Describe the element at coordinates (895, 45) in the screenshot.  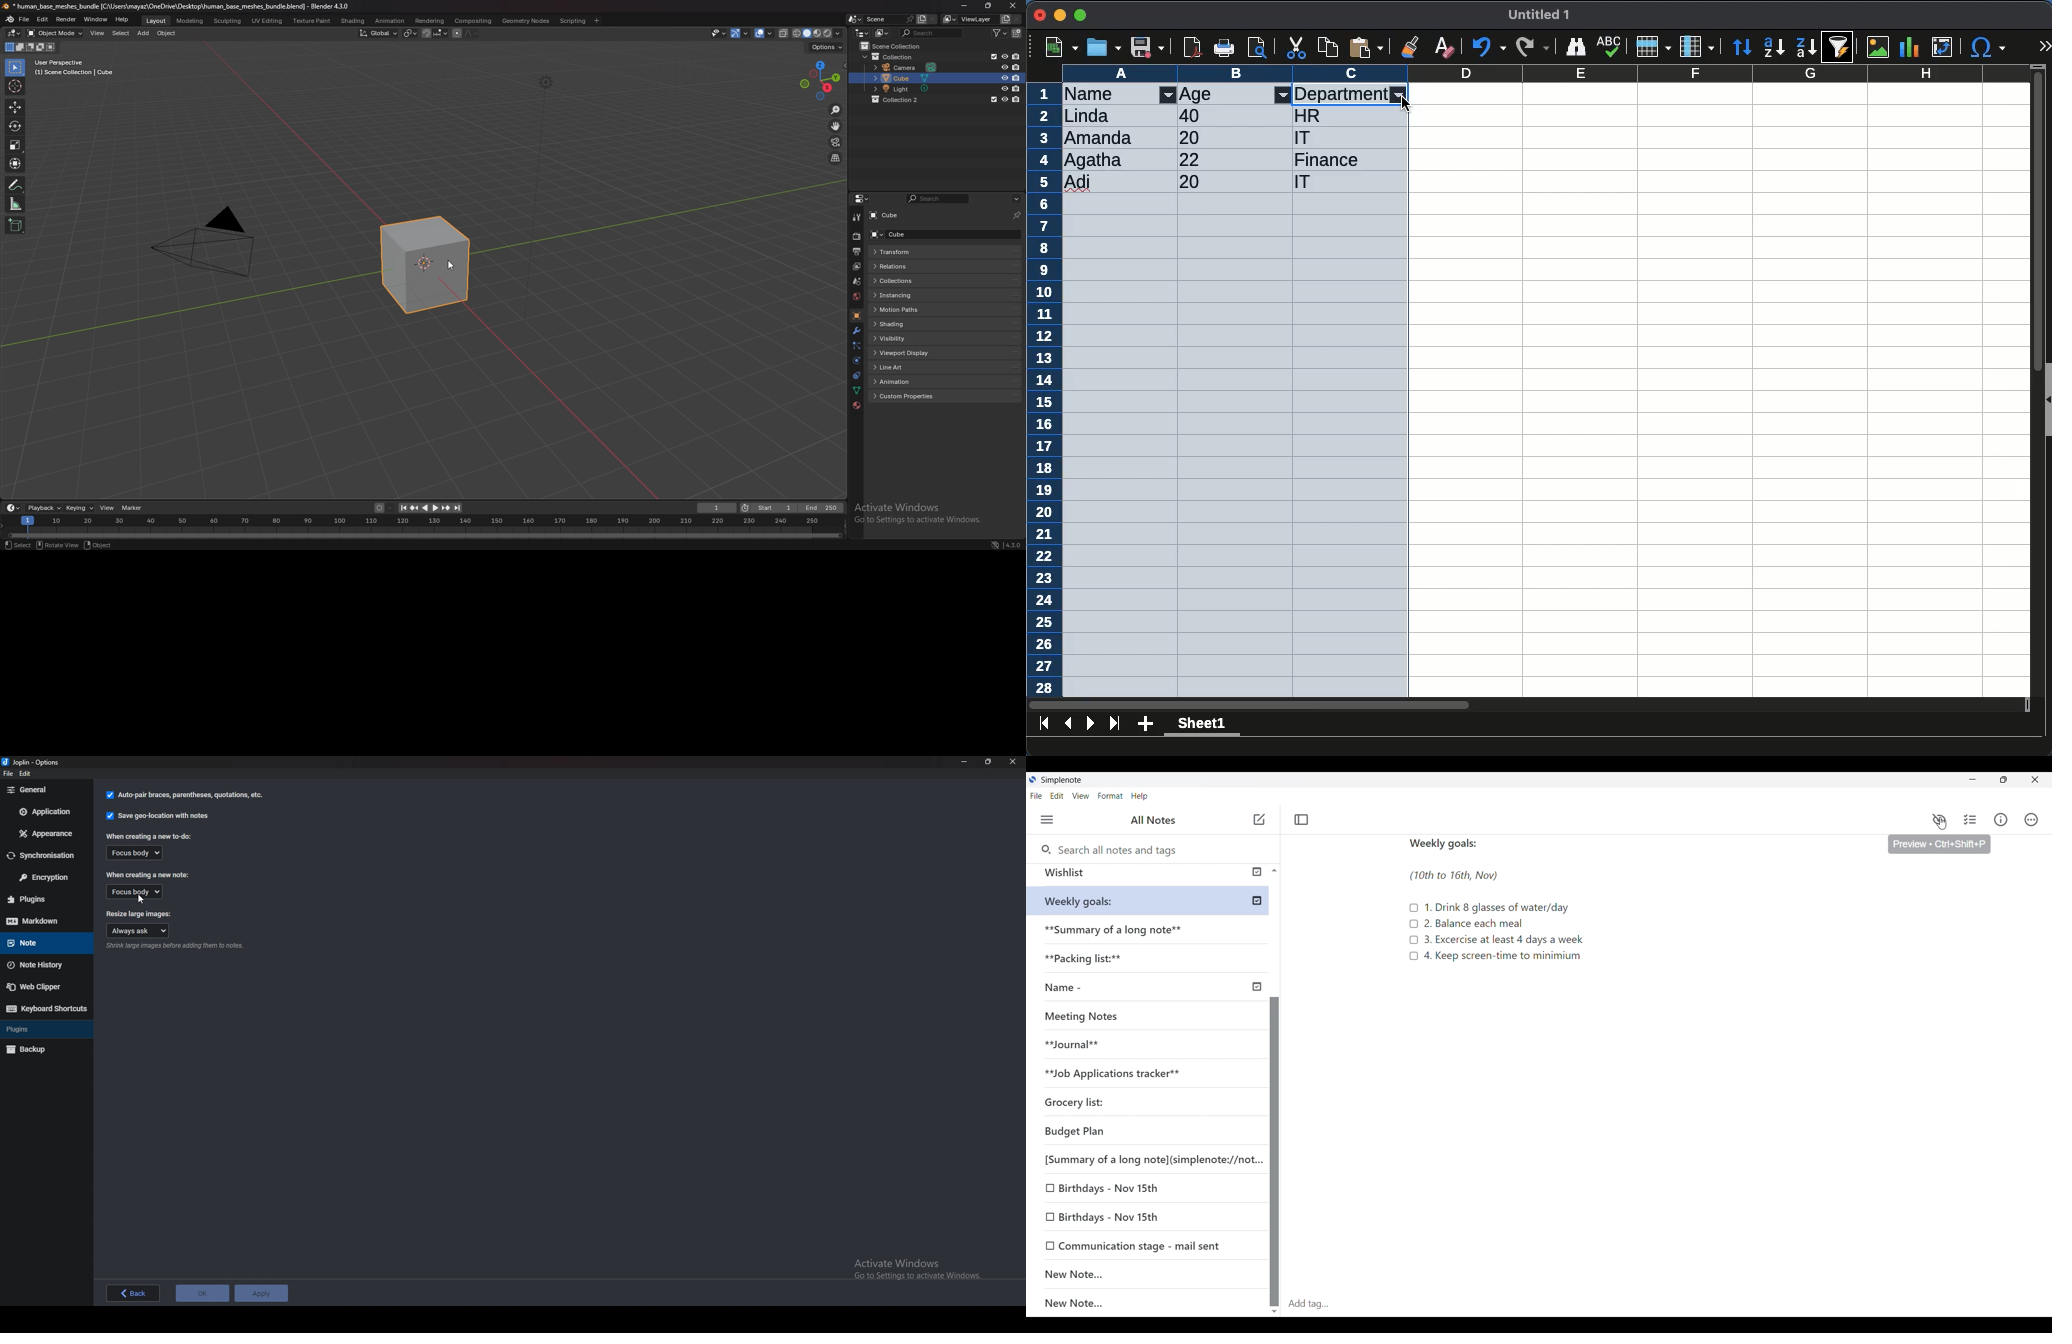
I see `scene collection` at that location.